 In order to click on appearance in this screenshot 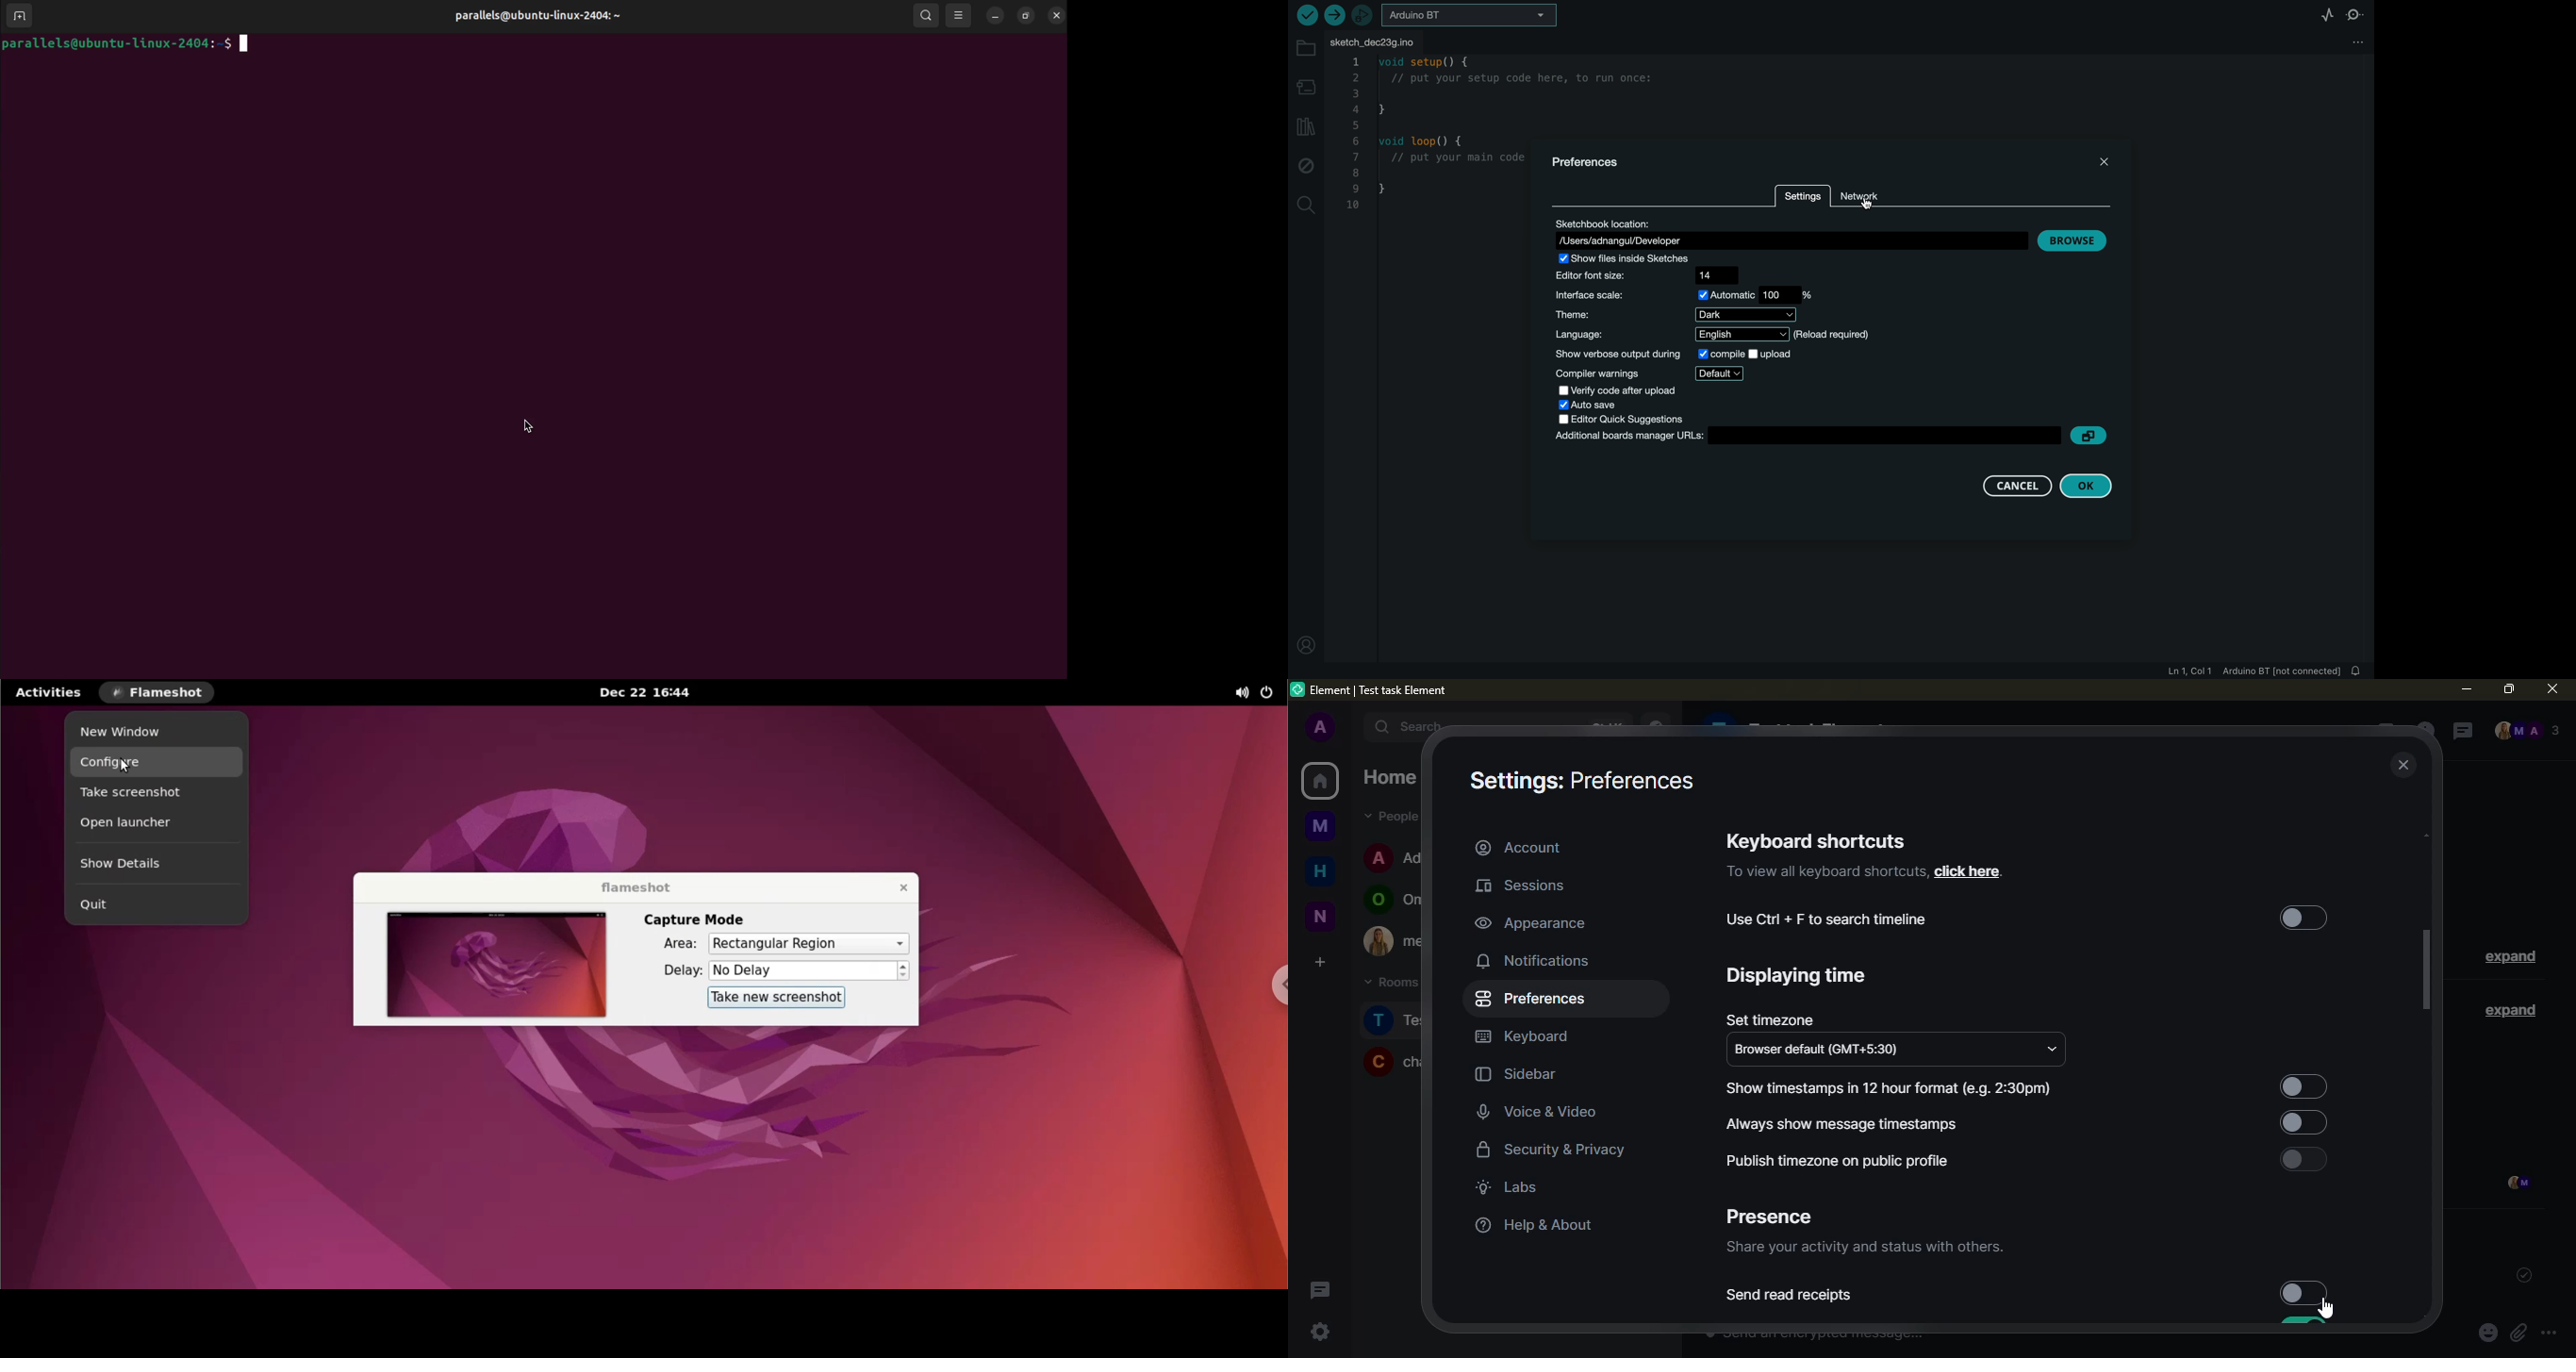, I will do `click(1531, 922)`.